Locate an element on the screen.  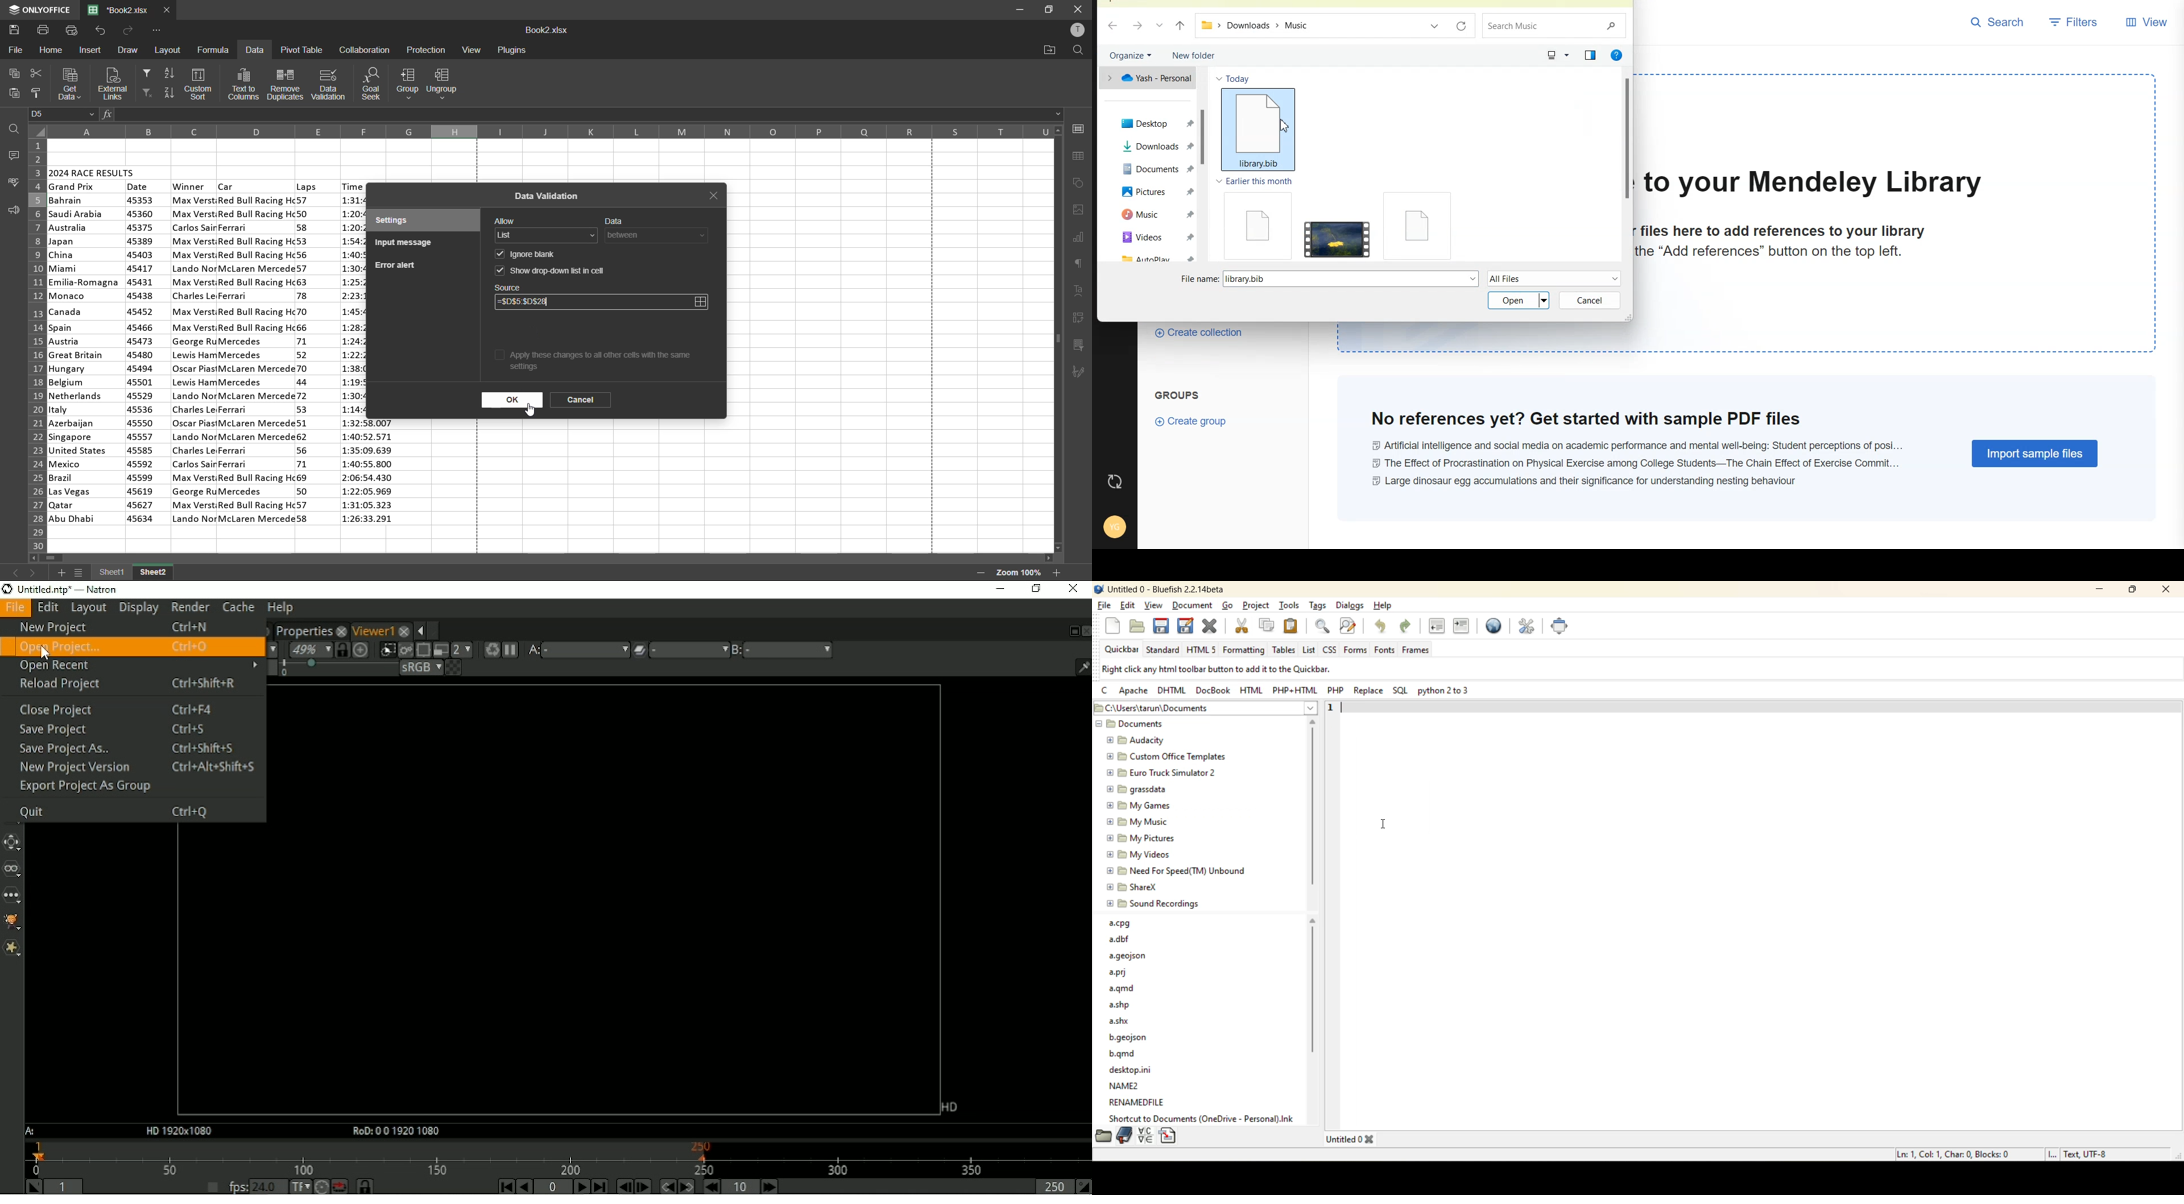
a.qmd is located at coordinates (1124, 990).